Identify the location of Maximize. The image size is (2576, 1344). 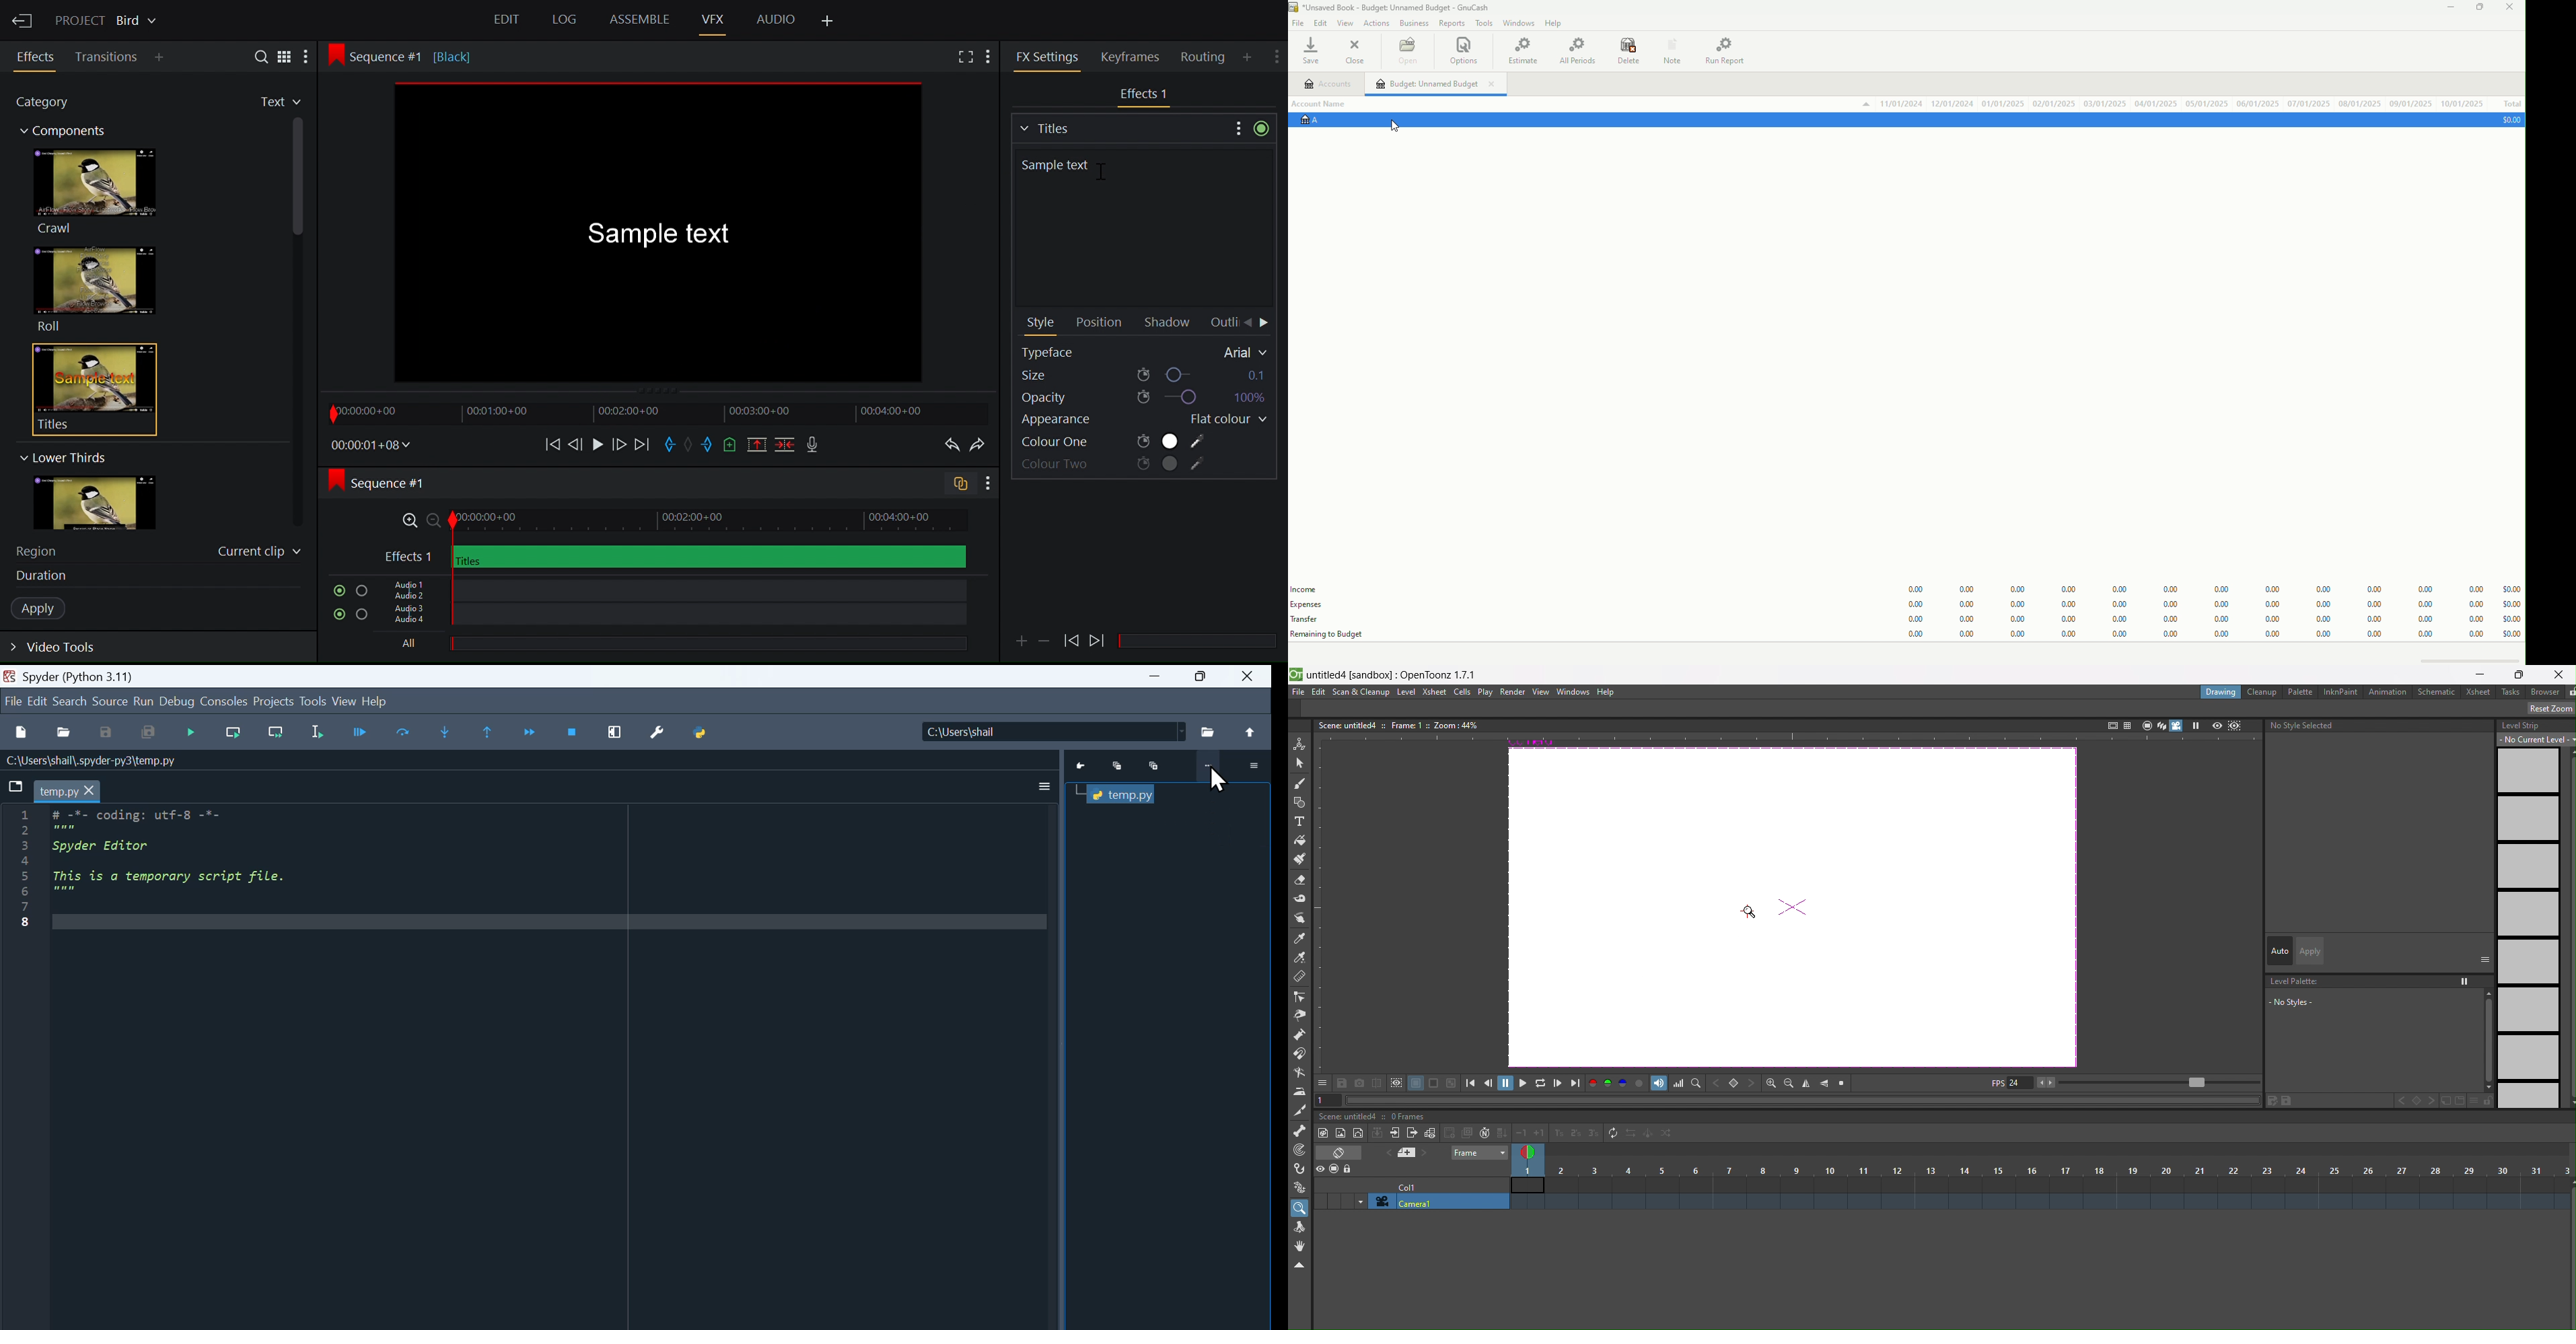
(1202, 676).